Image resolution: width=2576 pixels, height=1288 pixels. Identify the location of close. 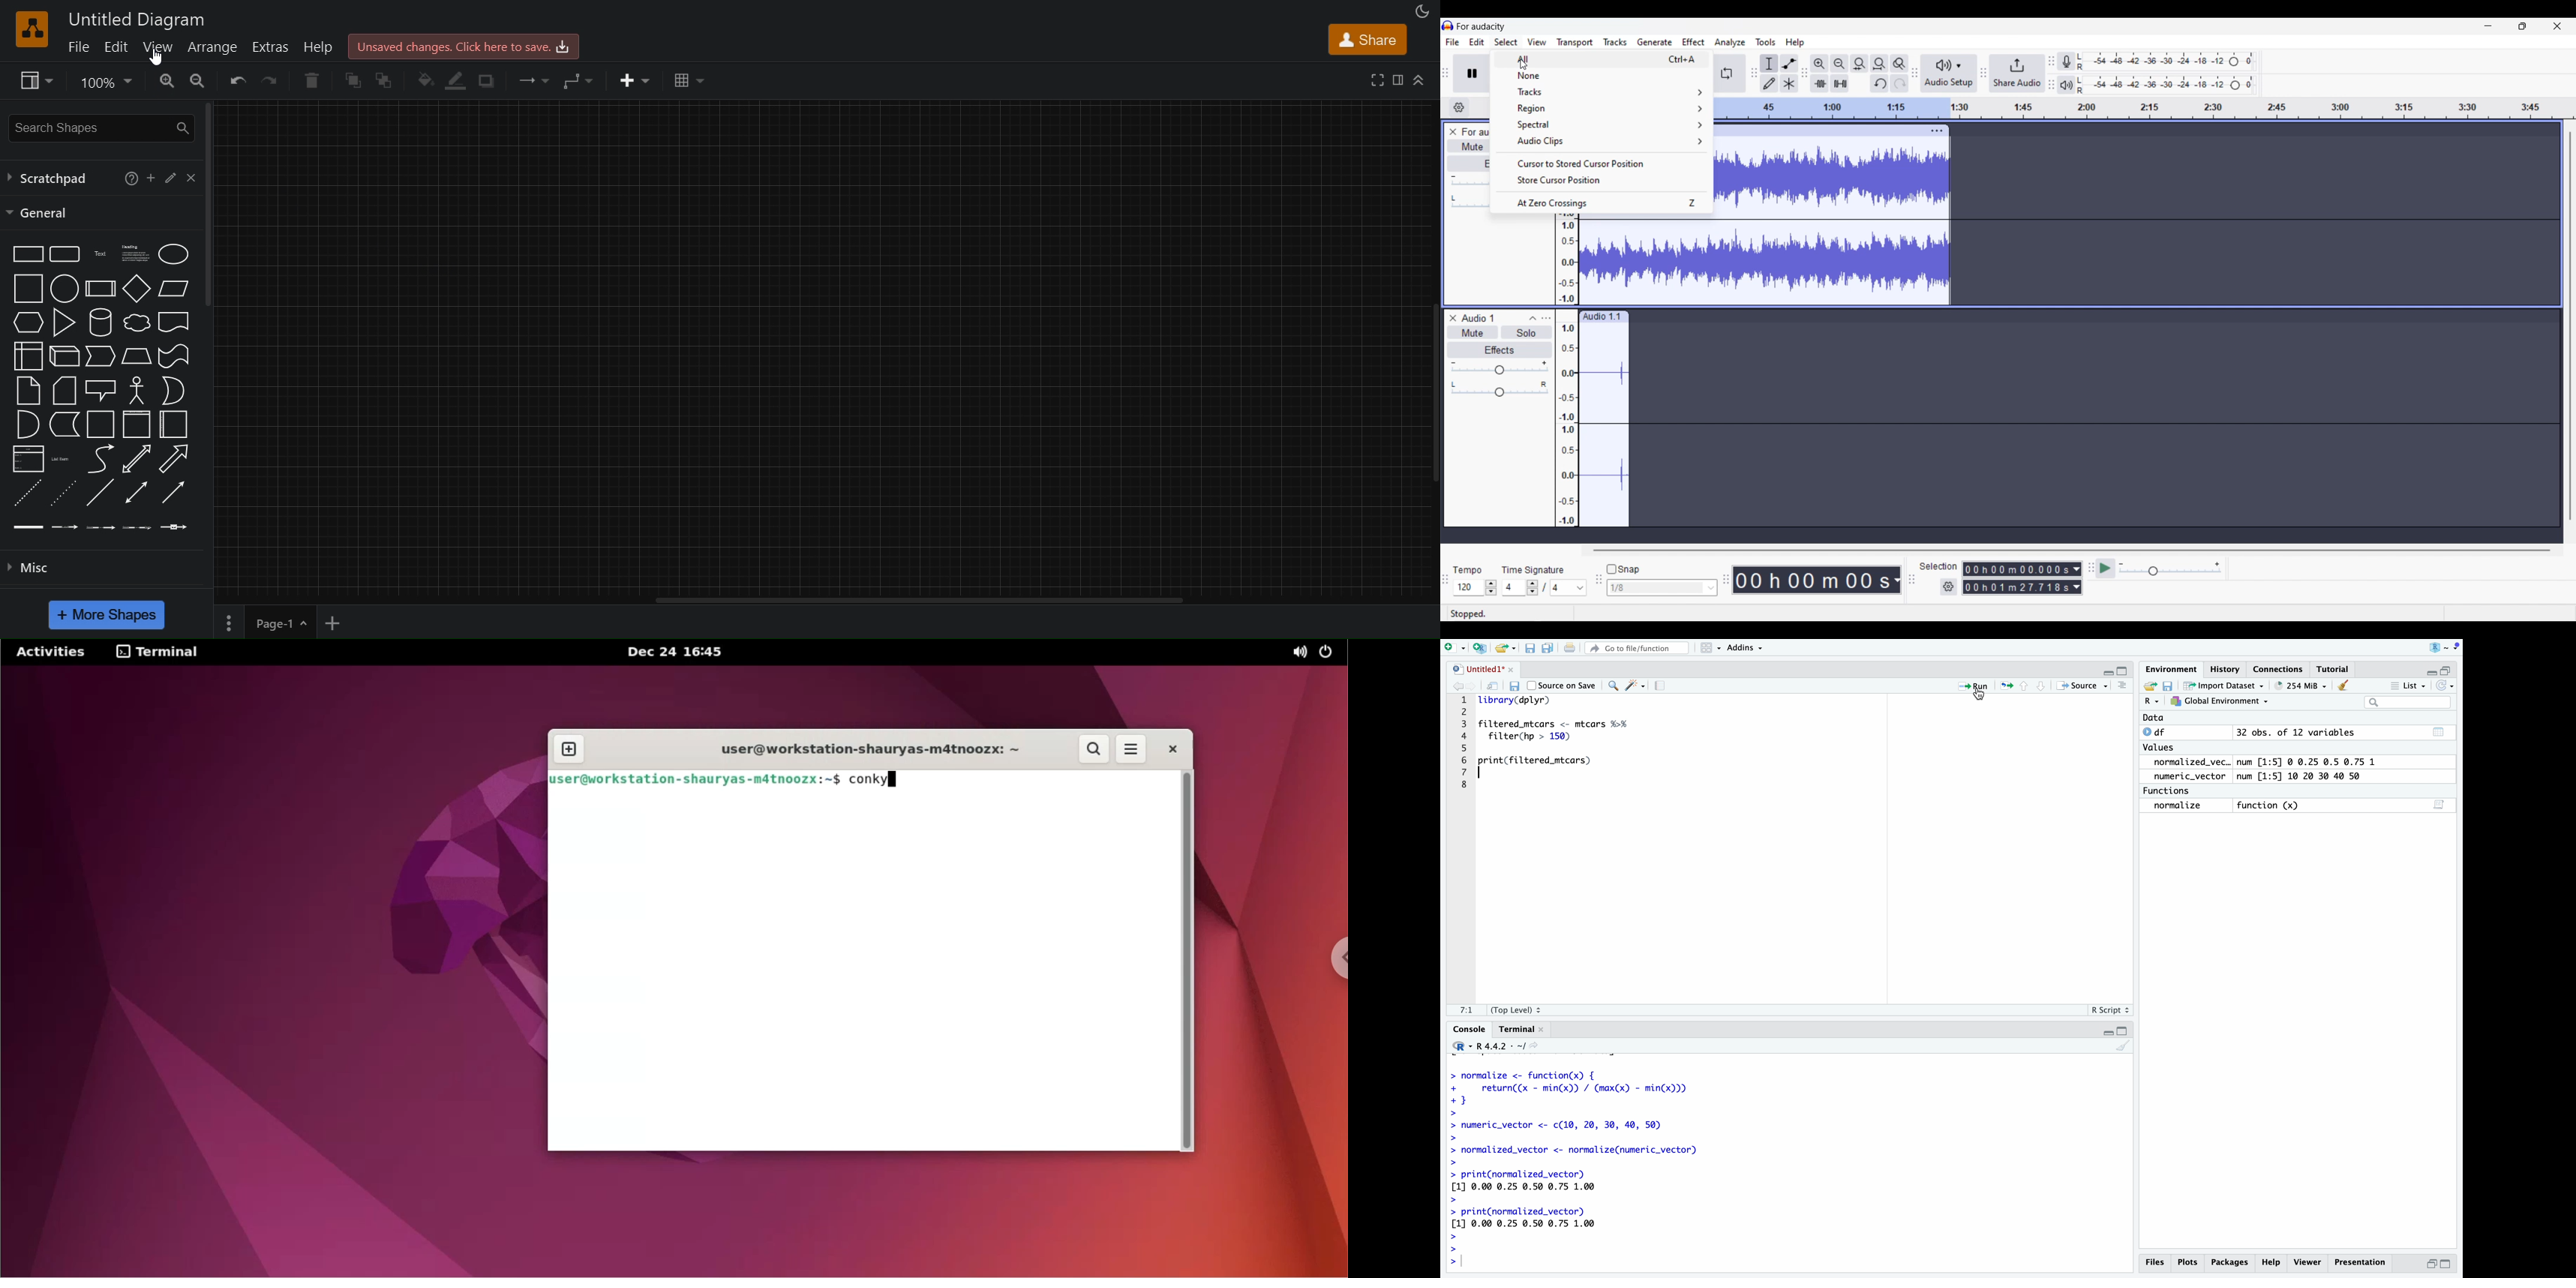
(194, 178).